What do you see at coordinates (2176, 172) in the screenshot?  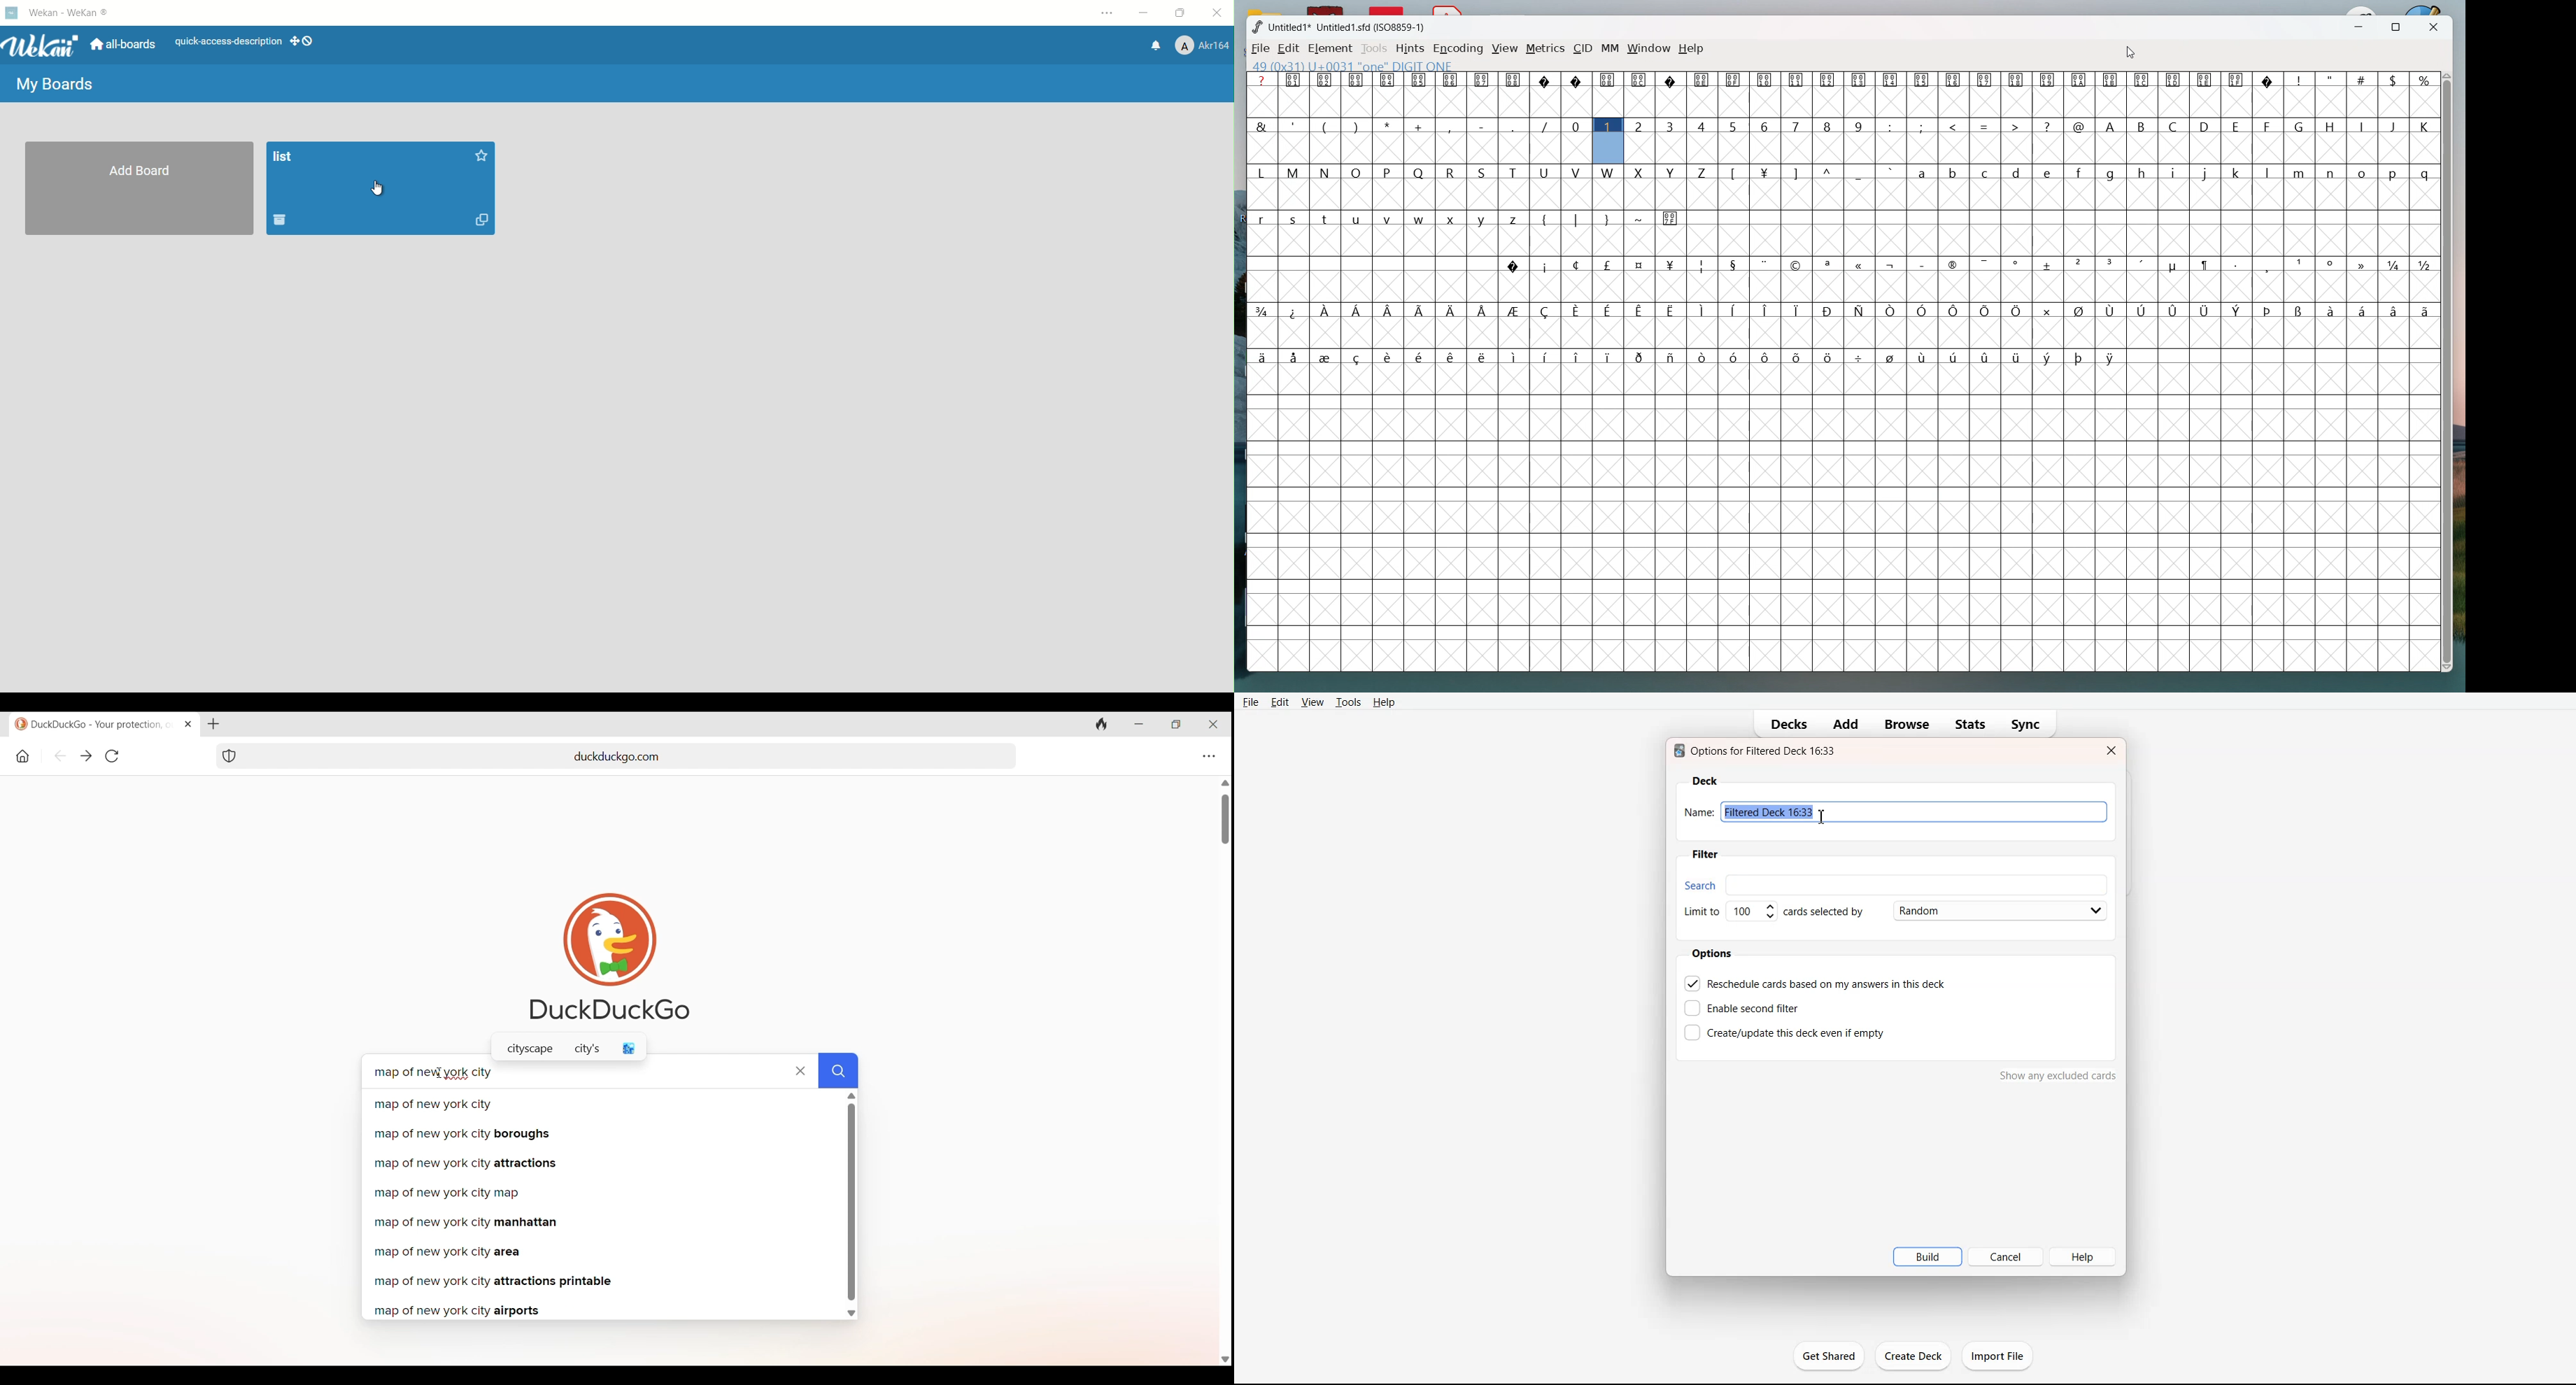 I see `i` at bounding box center [2176, 172].